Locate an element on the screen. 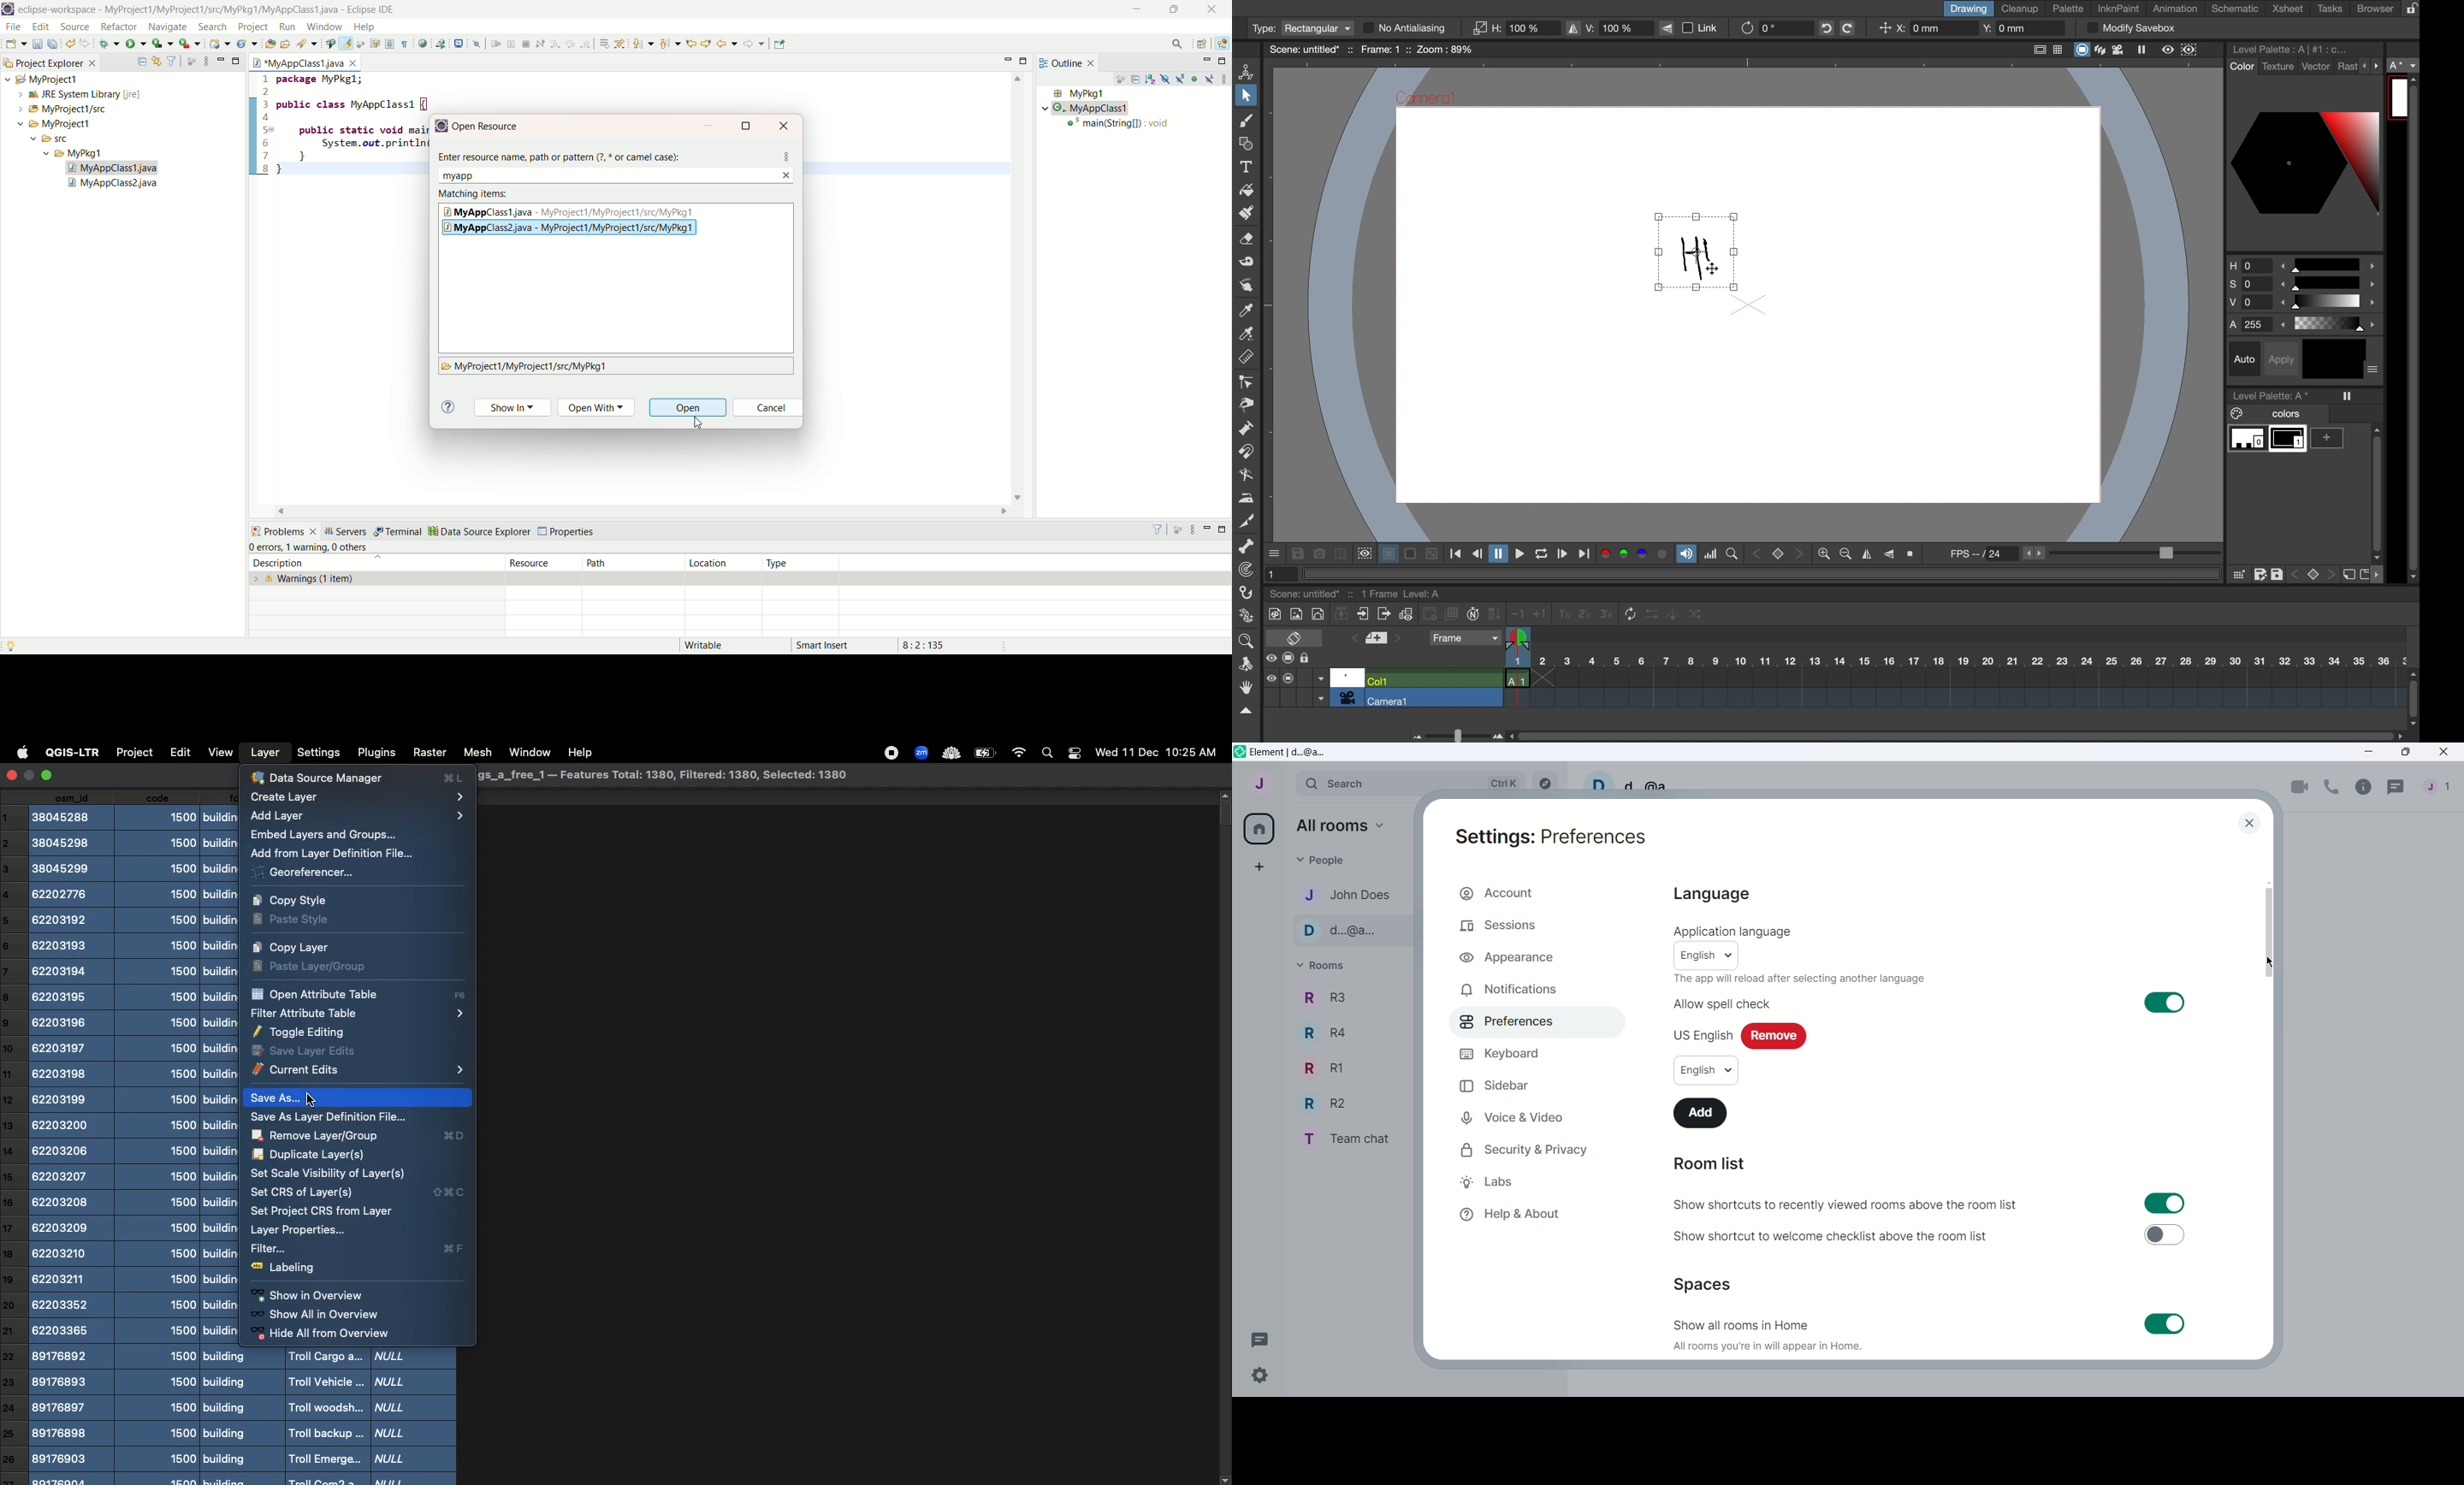 This screenshot has width=2464, height=1512. Explore rooms is located at coordinates (1544, 781).